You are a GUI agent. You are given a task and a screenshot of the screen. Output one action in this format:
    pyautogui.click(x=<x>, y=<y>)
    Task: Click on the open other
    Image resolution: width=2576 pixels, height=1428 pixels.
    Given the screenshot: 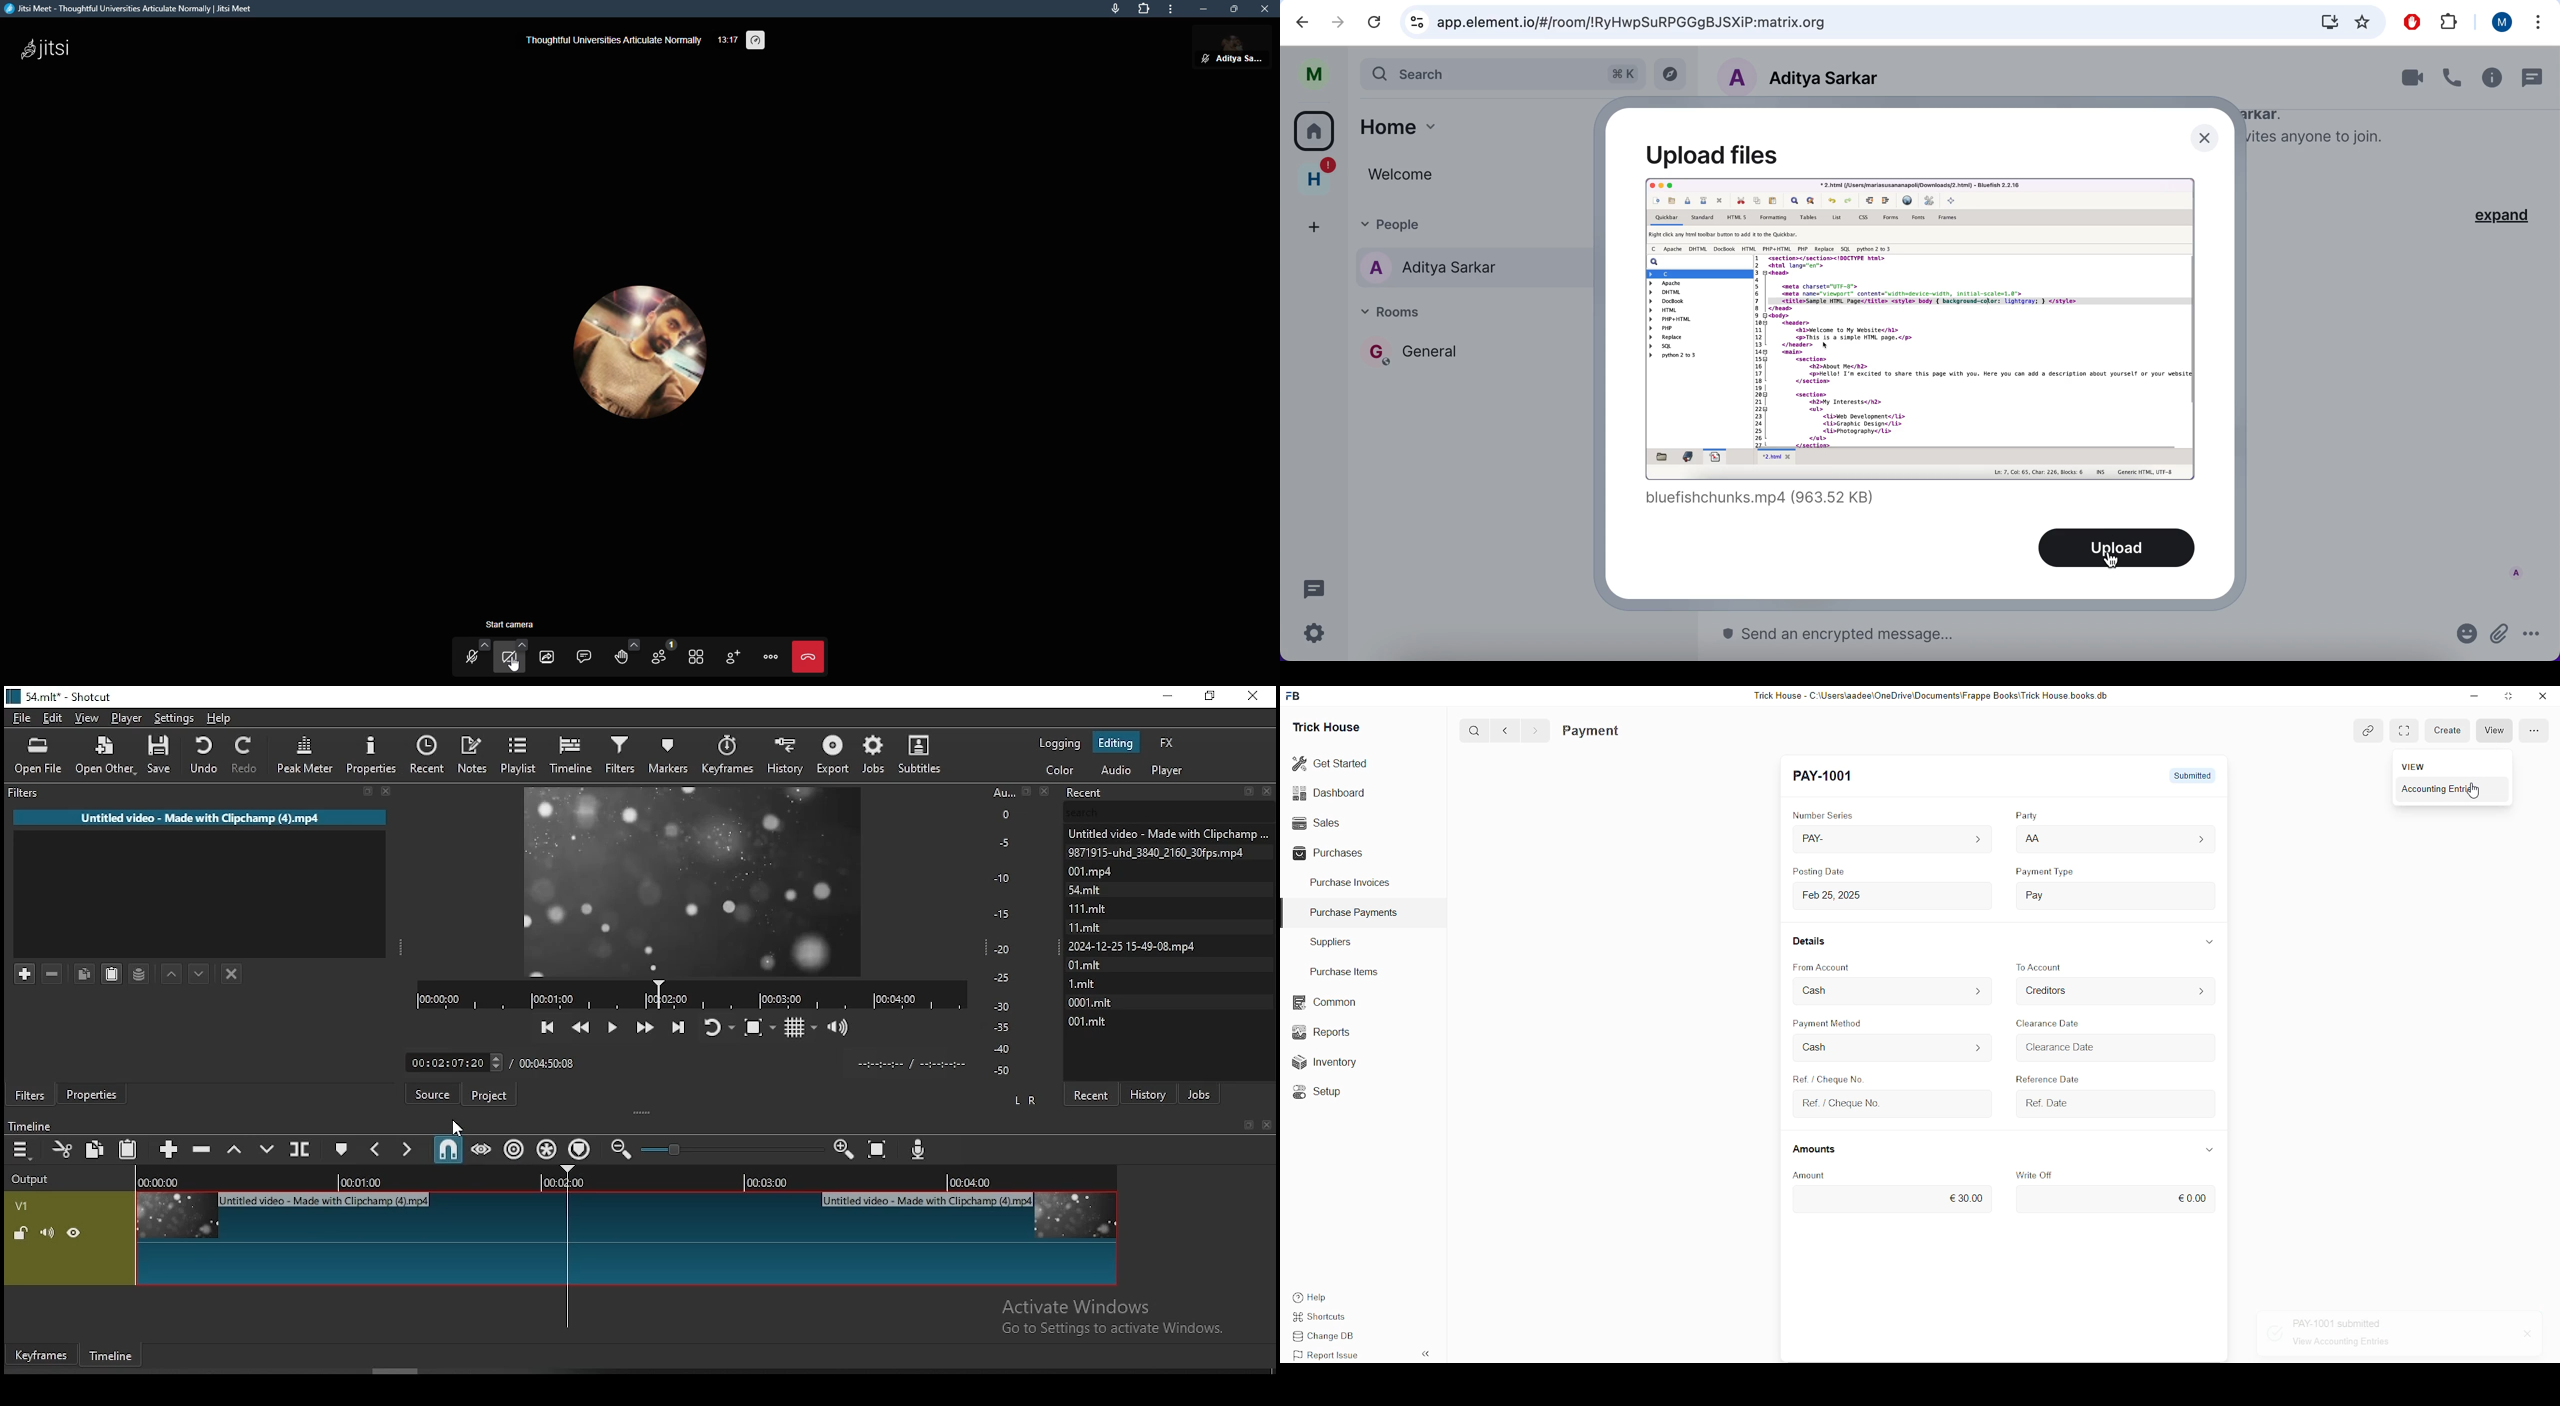 What is the action you would take?
    pyautogui.click(x=104, y=755)
    